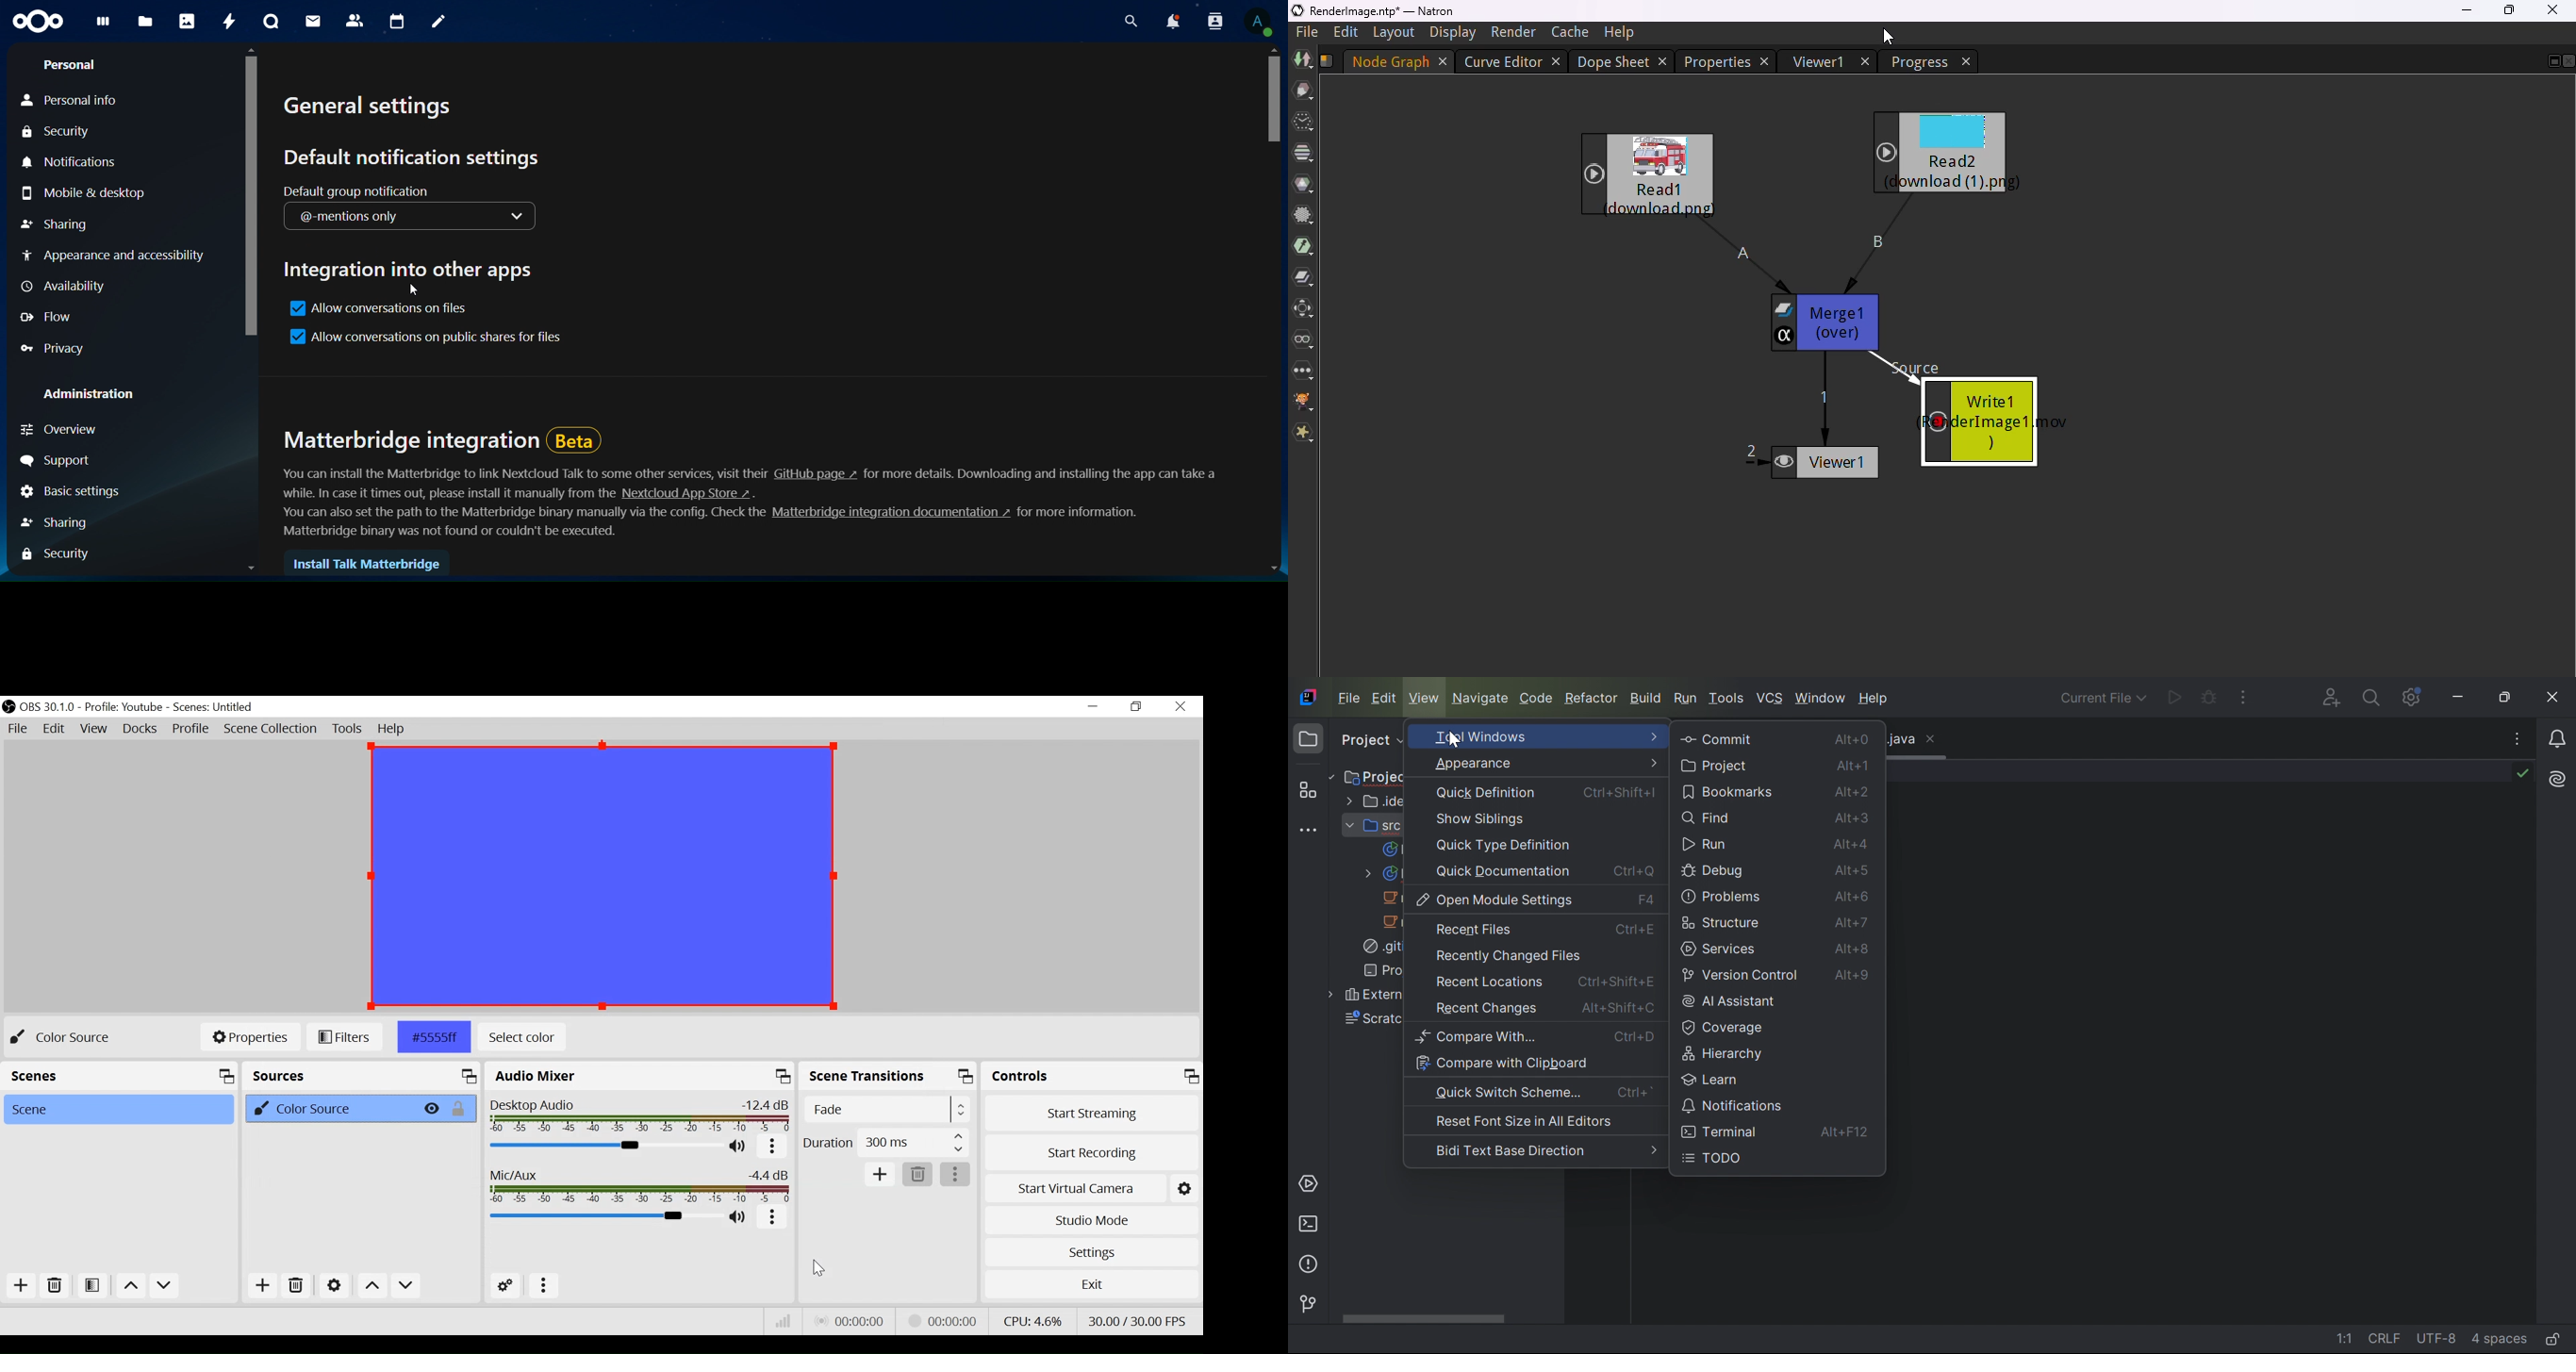 The image size is (2576, 1372). I want to click on activity, so click(229, 19).